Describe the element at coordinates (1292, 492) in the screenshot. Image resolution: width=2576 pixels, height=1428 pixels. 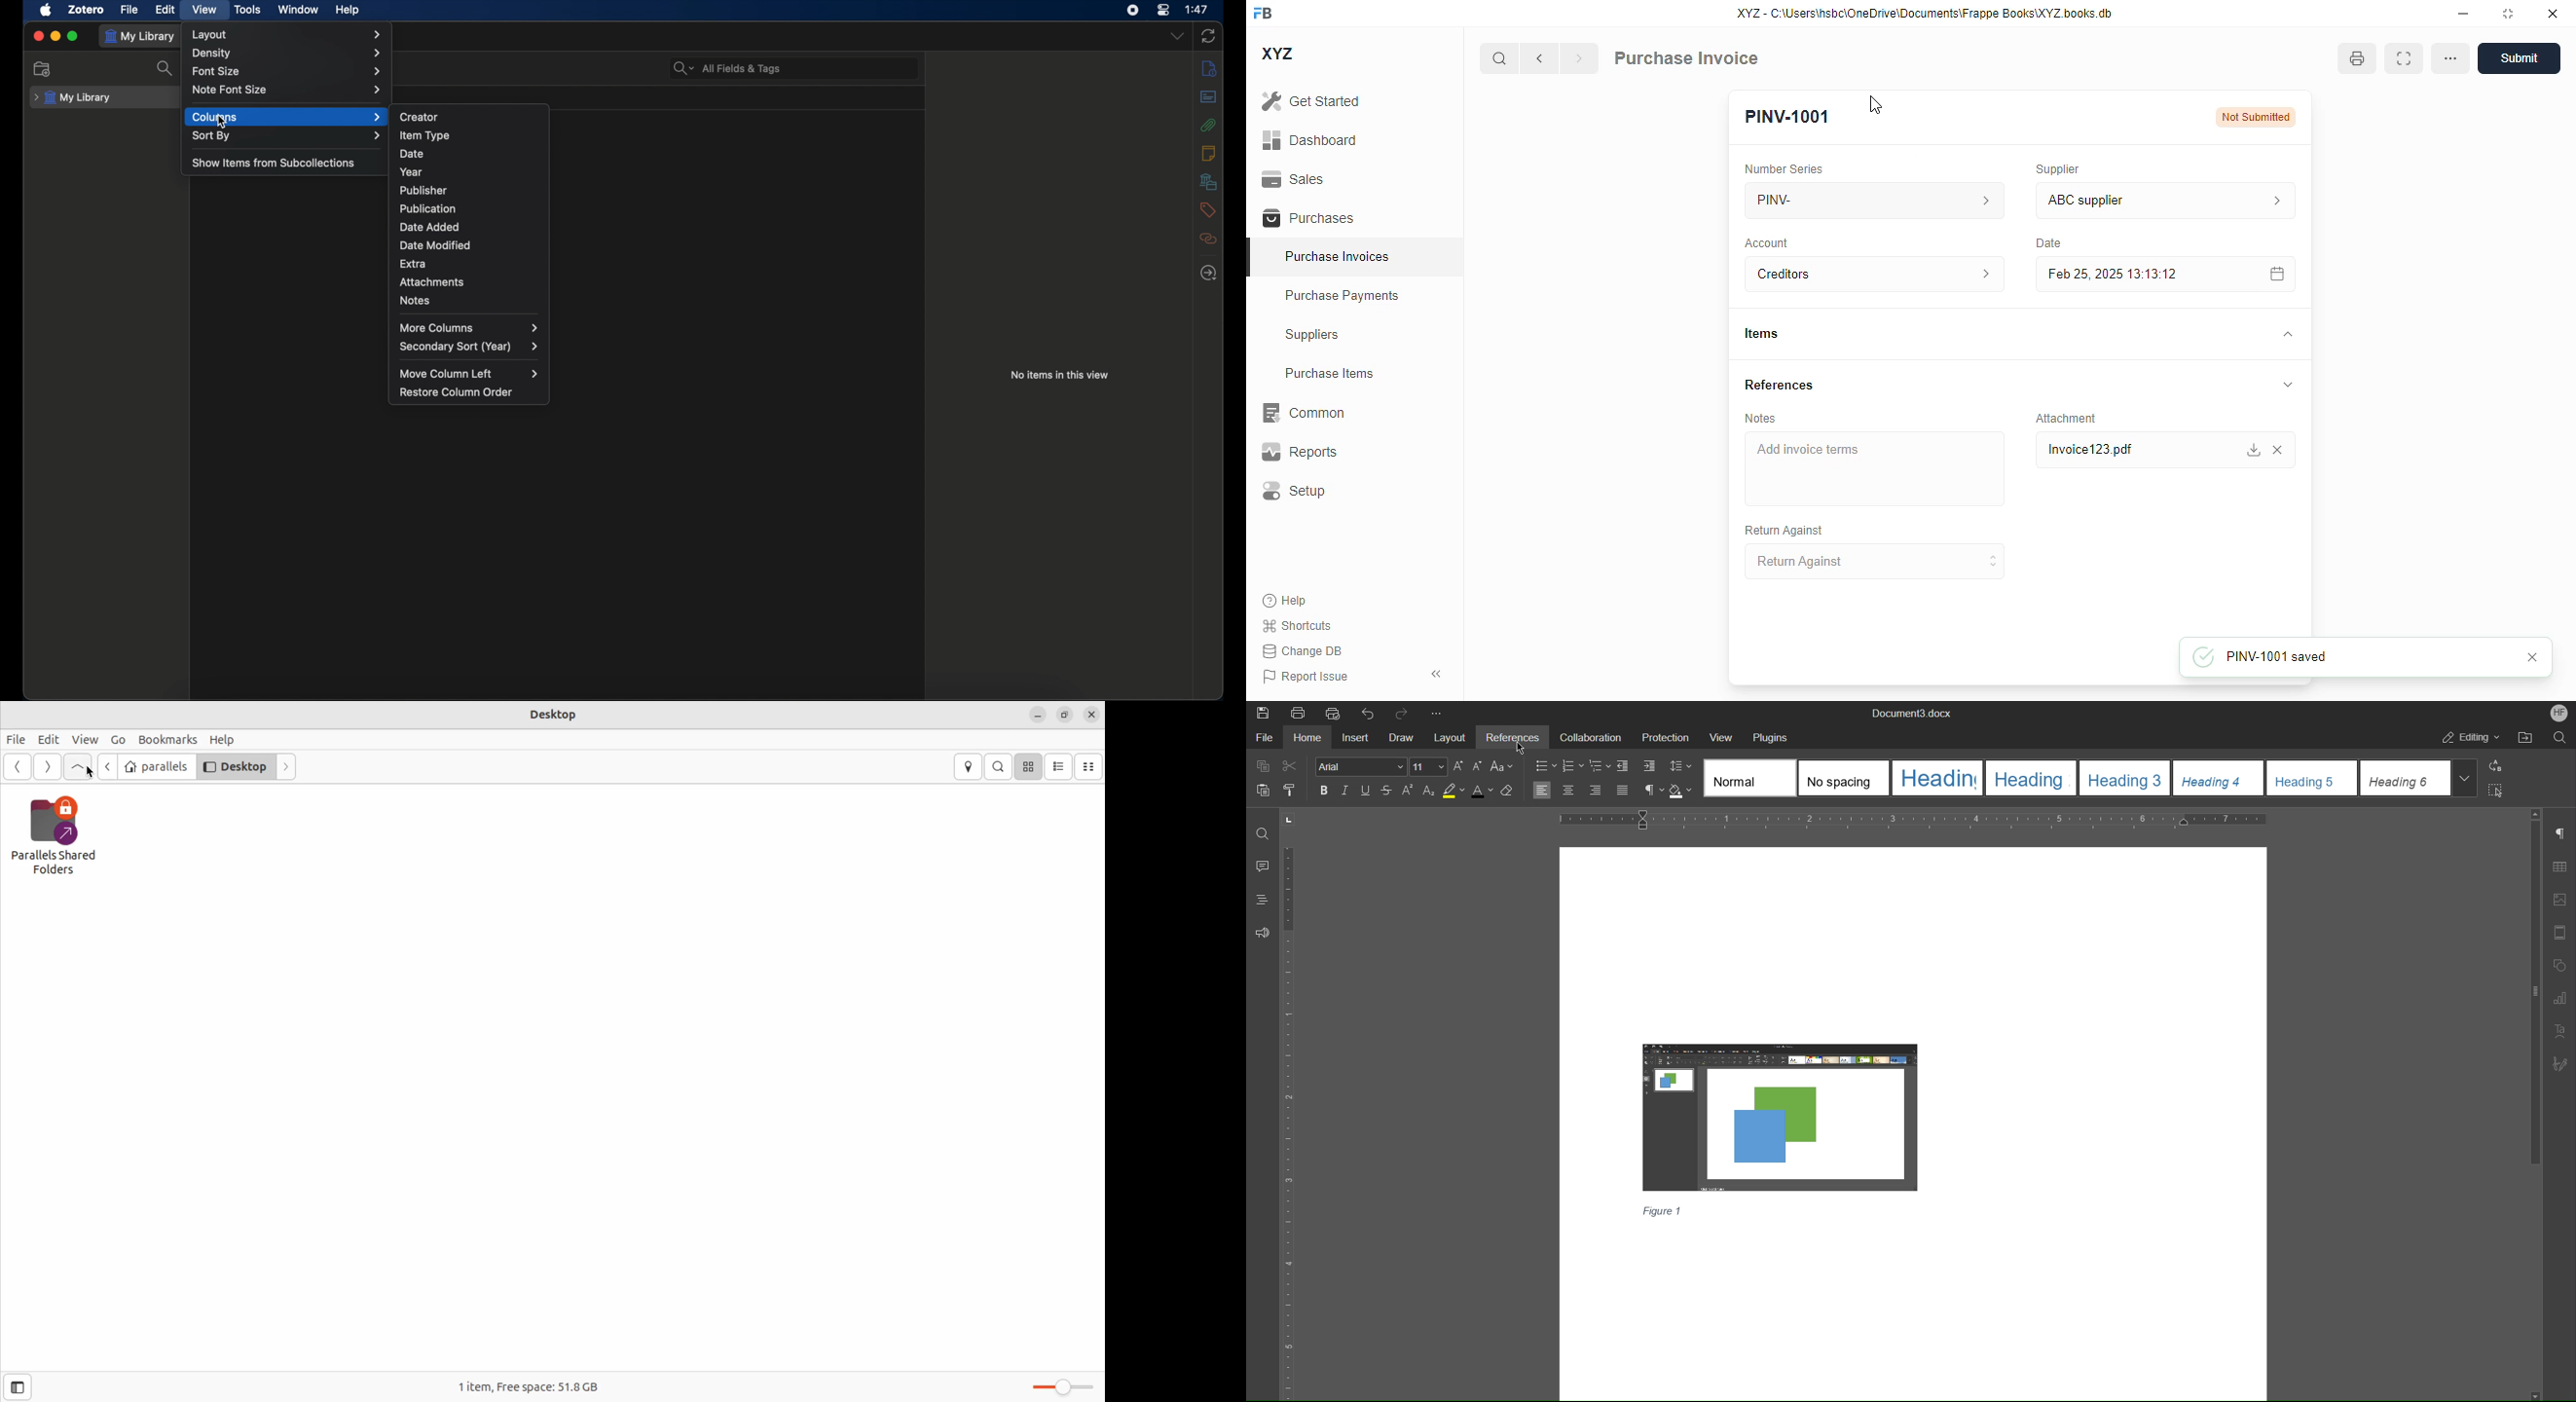
I see `setup` at that location.